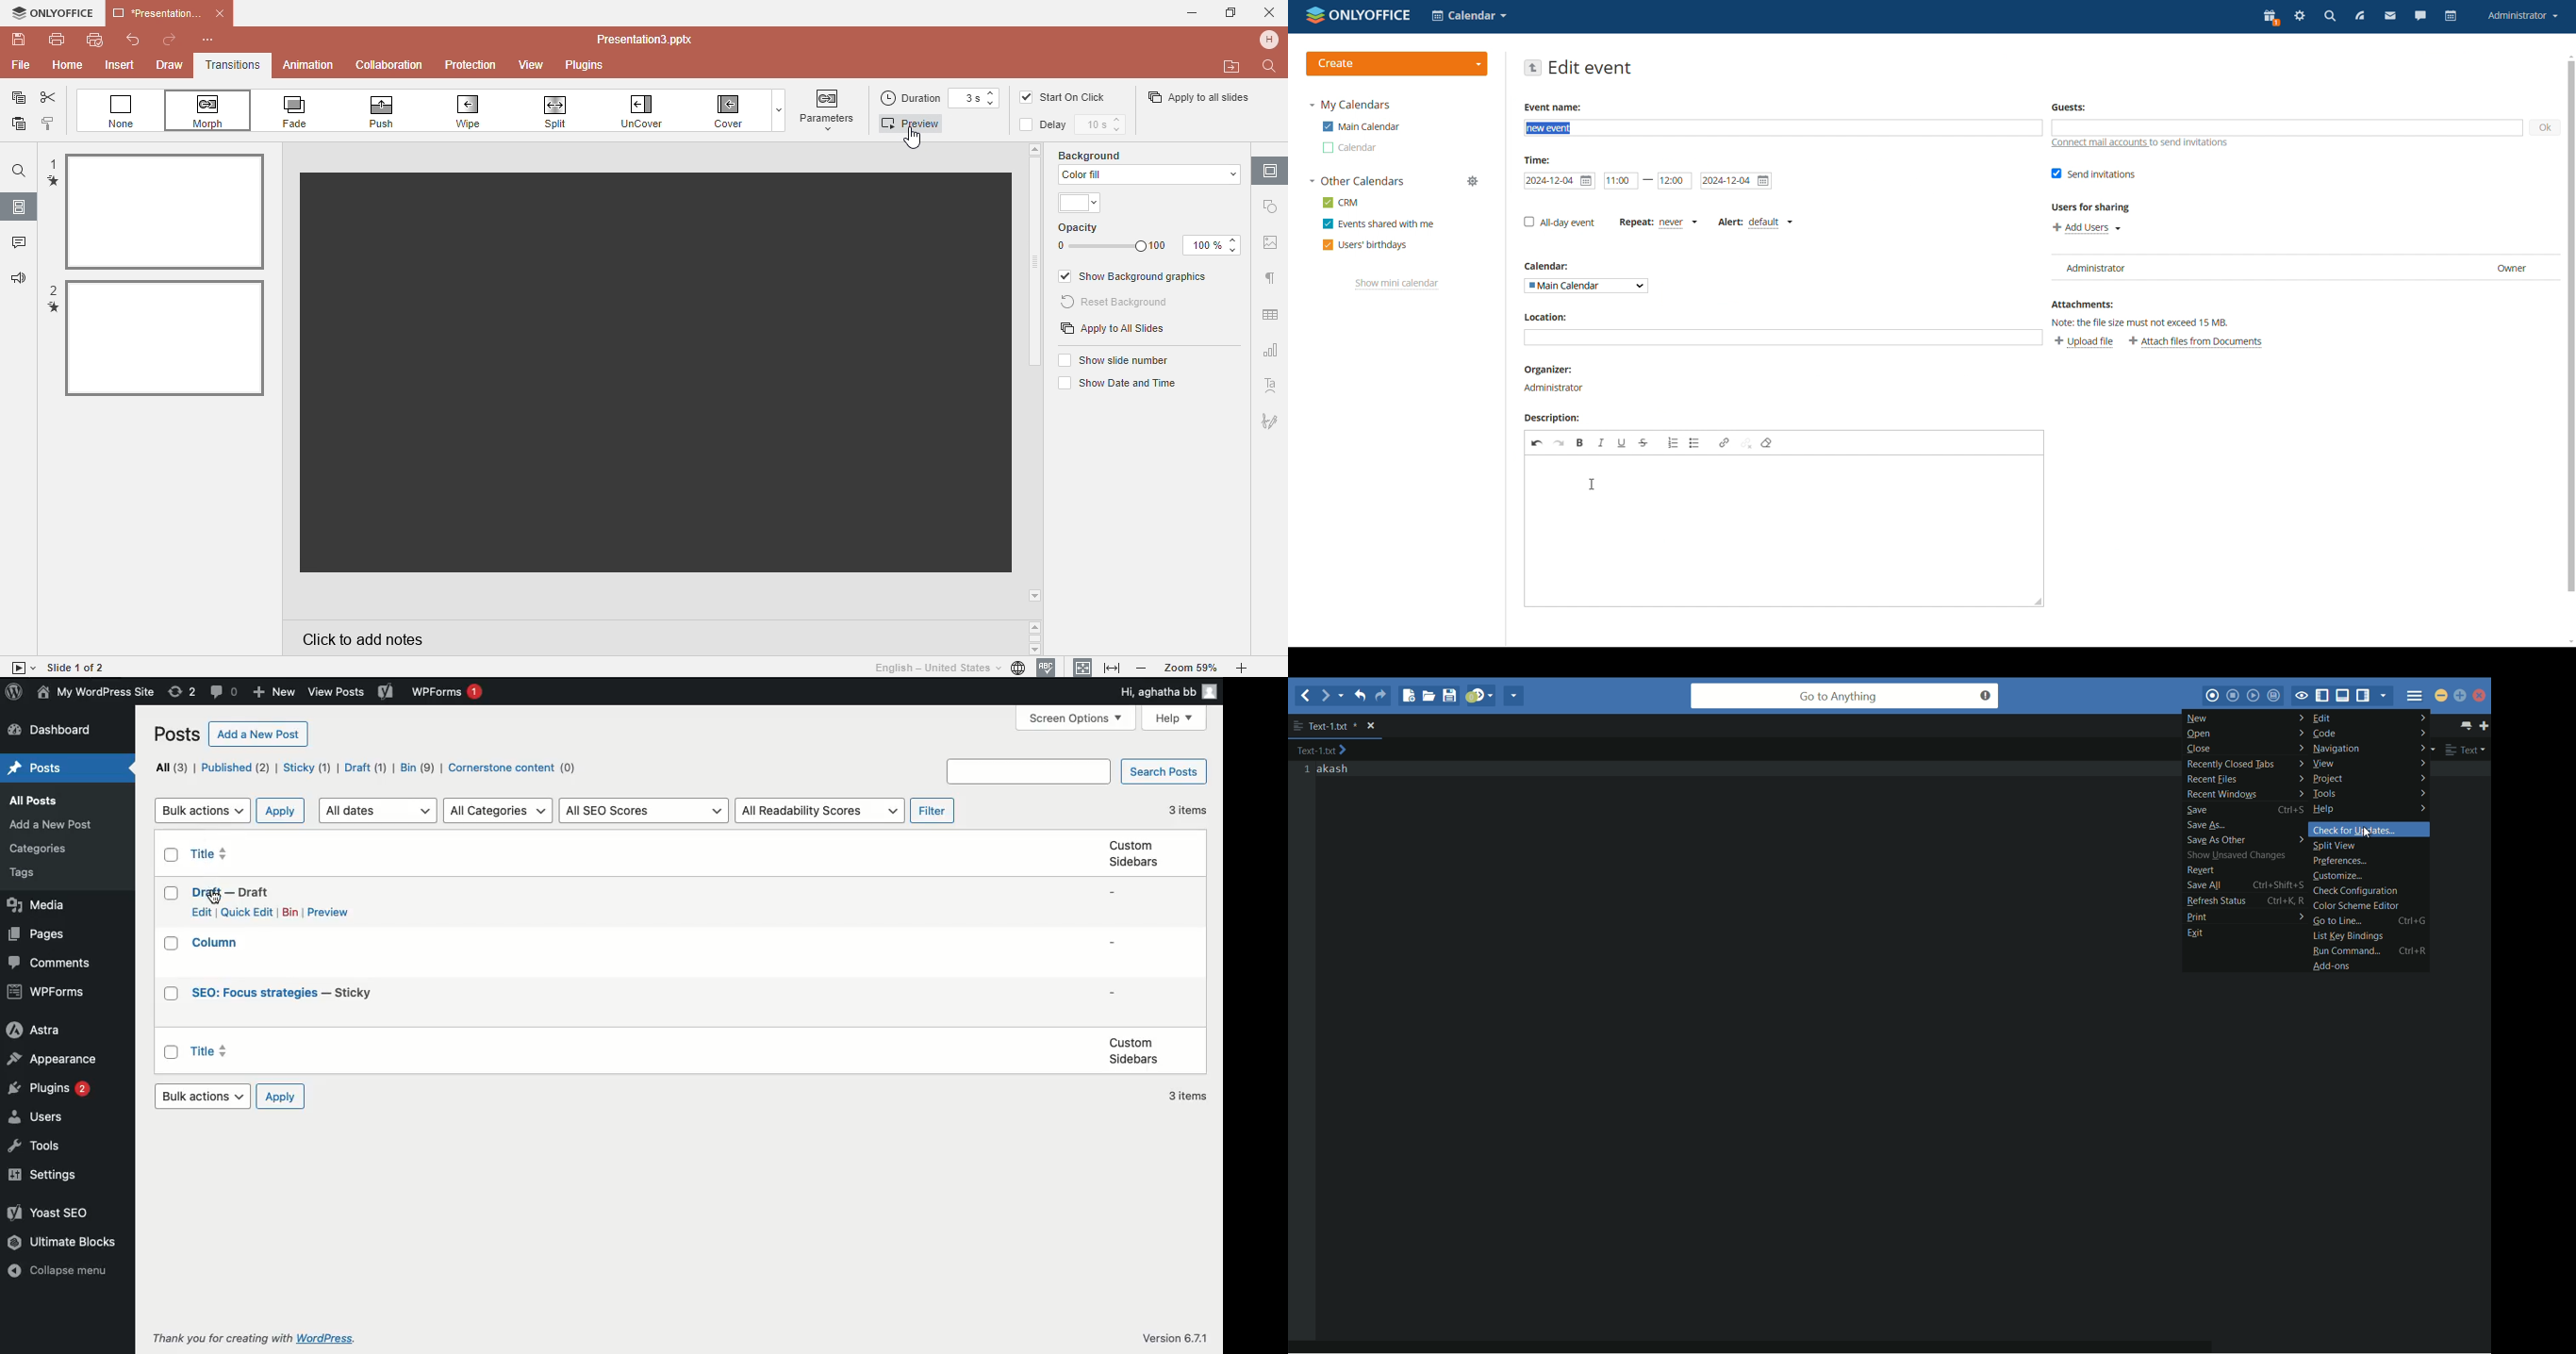 The image size is (2576, 1372). What do you see at coordinates (1675, 180) in the screenshot?
I see `end time` at bounding box center [1675, 180].